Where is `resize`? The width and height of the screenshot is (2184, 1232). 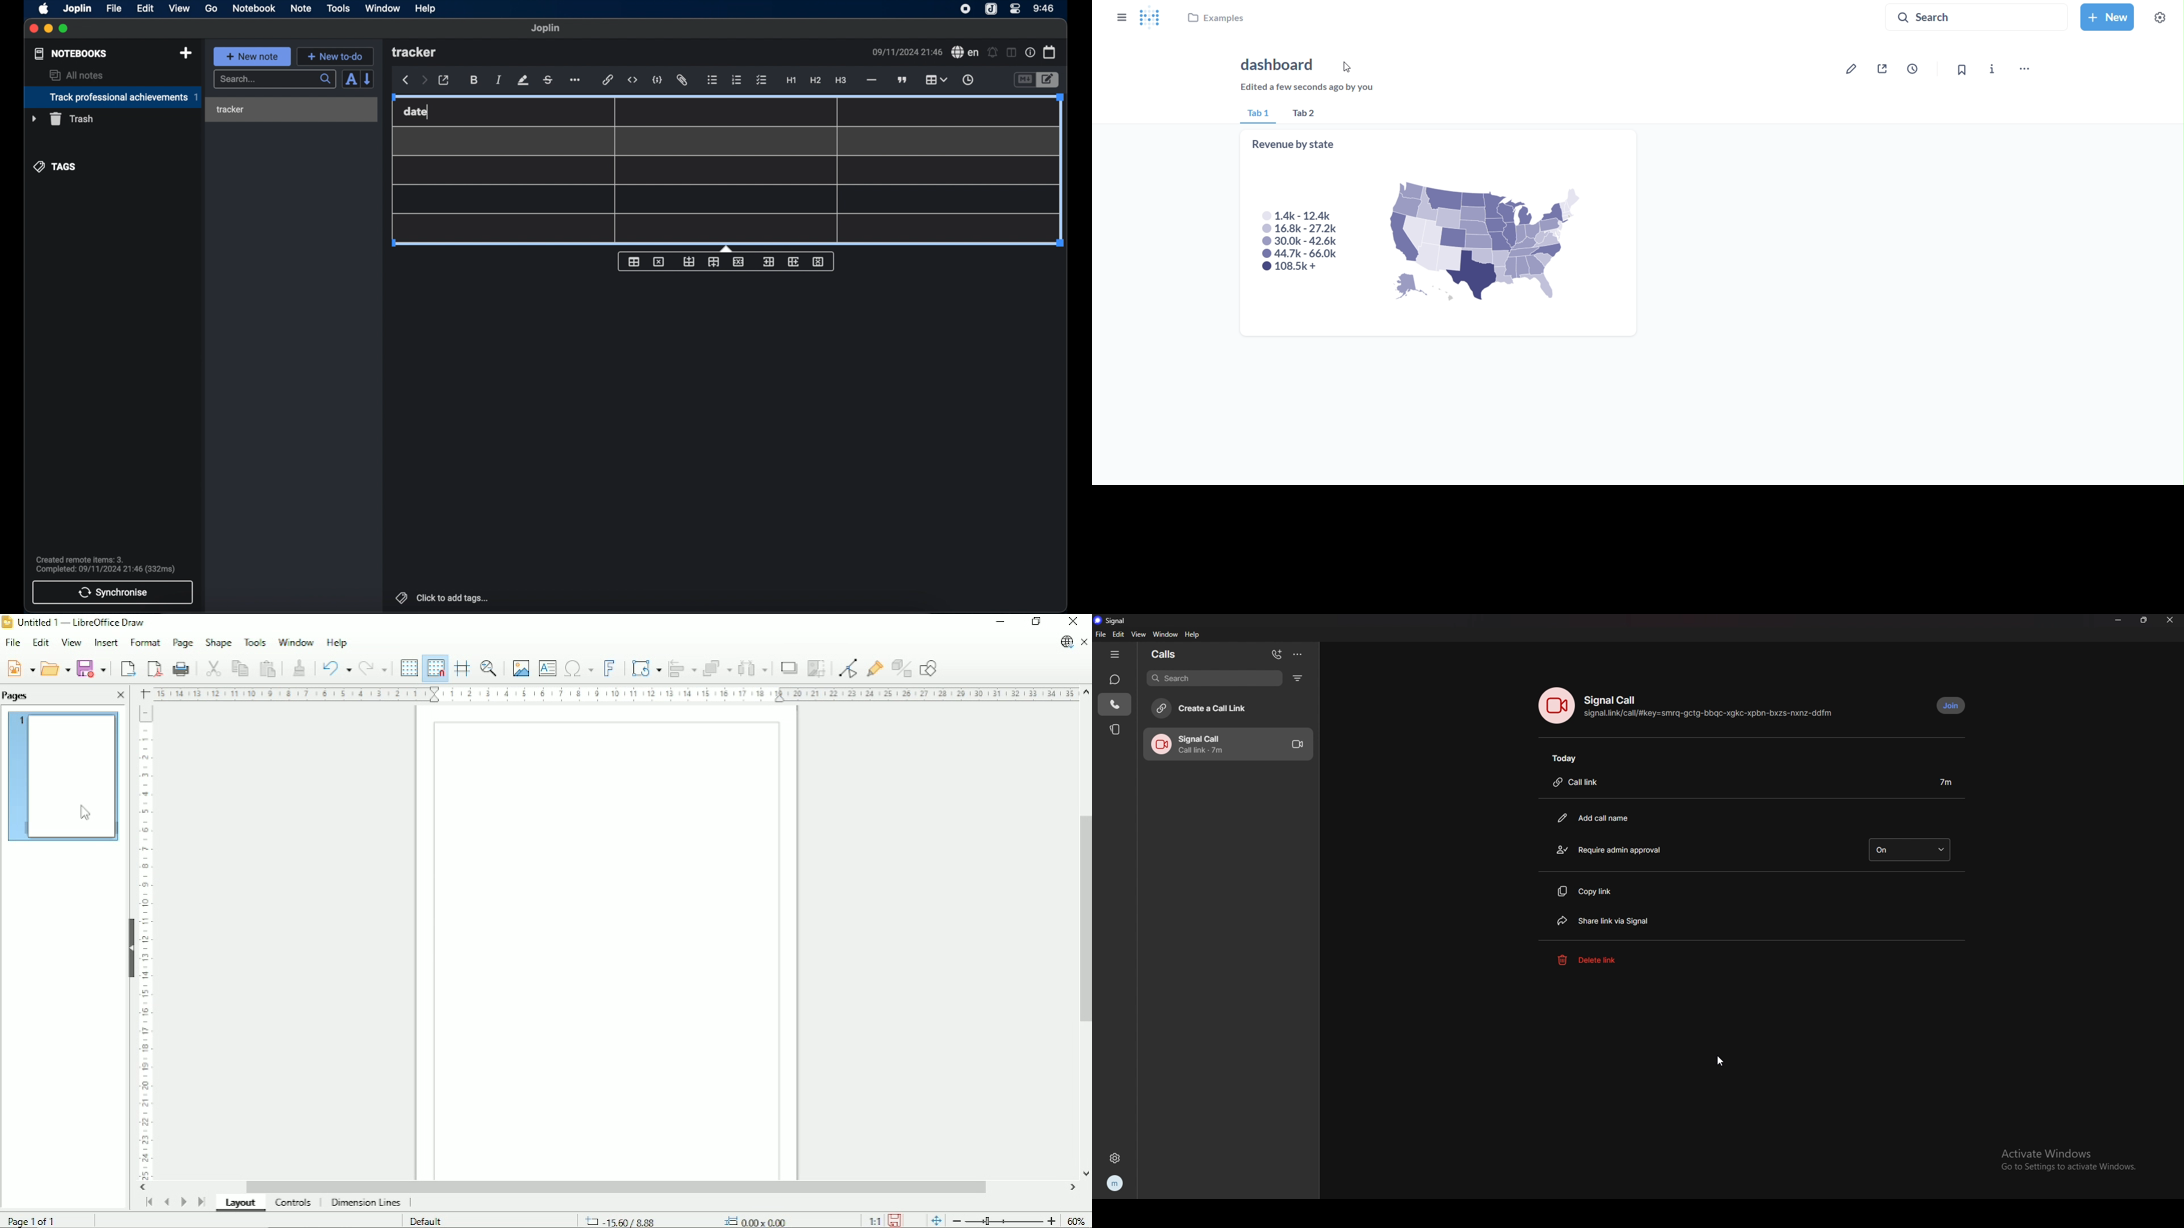
resize is located at coordinates (2145, 620).